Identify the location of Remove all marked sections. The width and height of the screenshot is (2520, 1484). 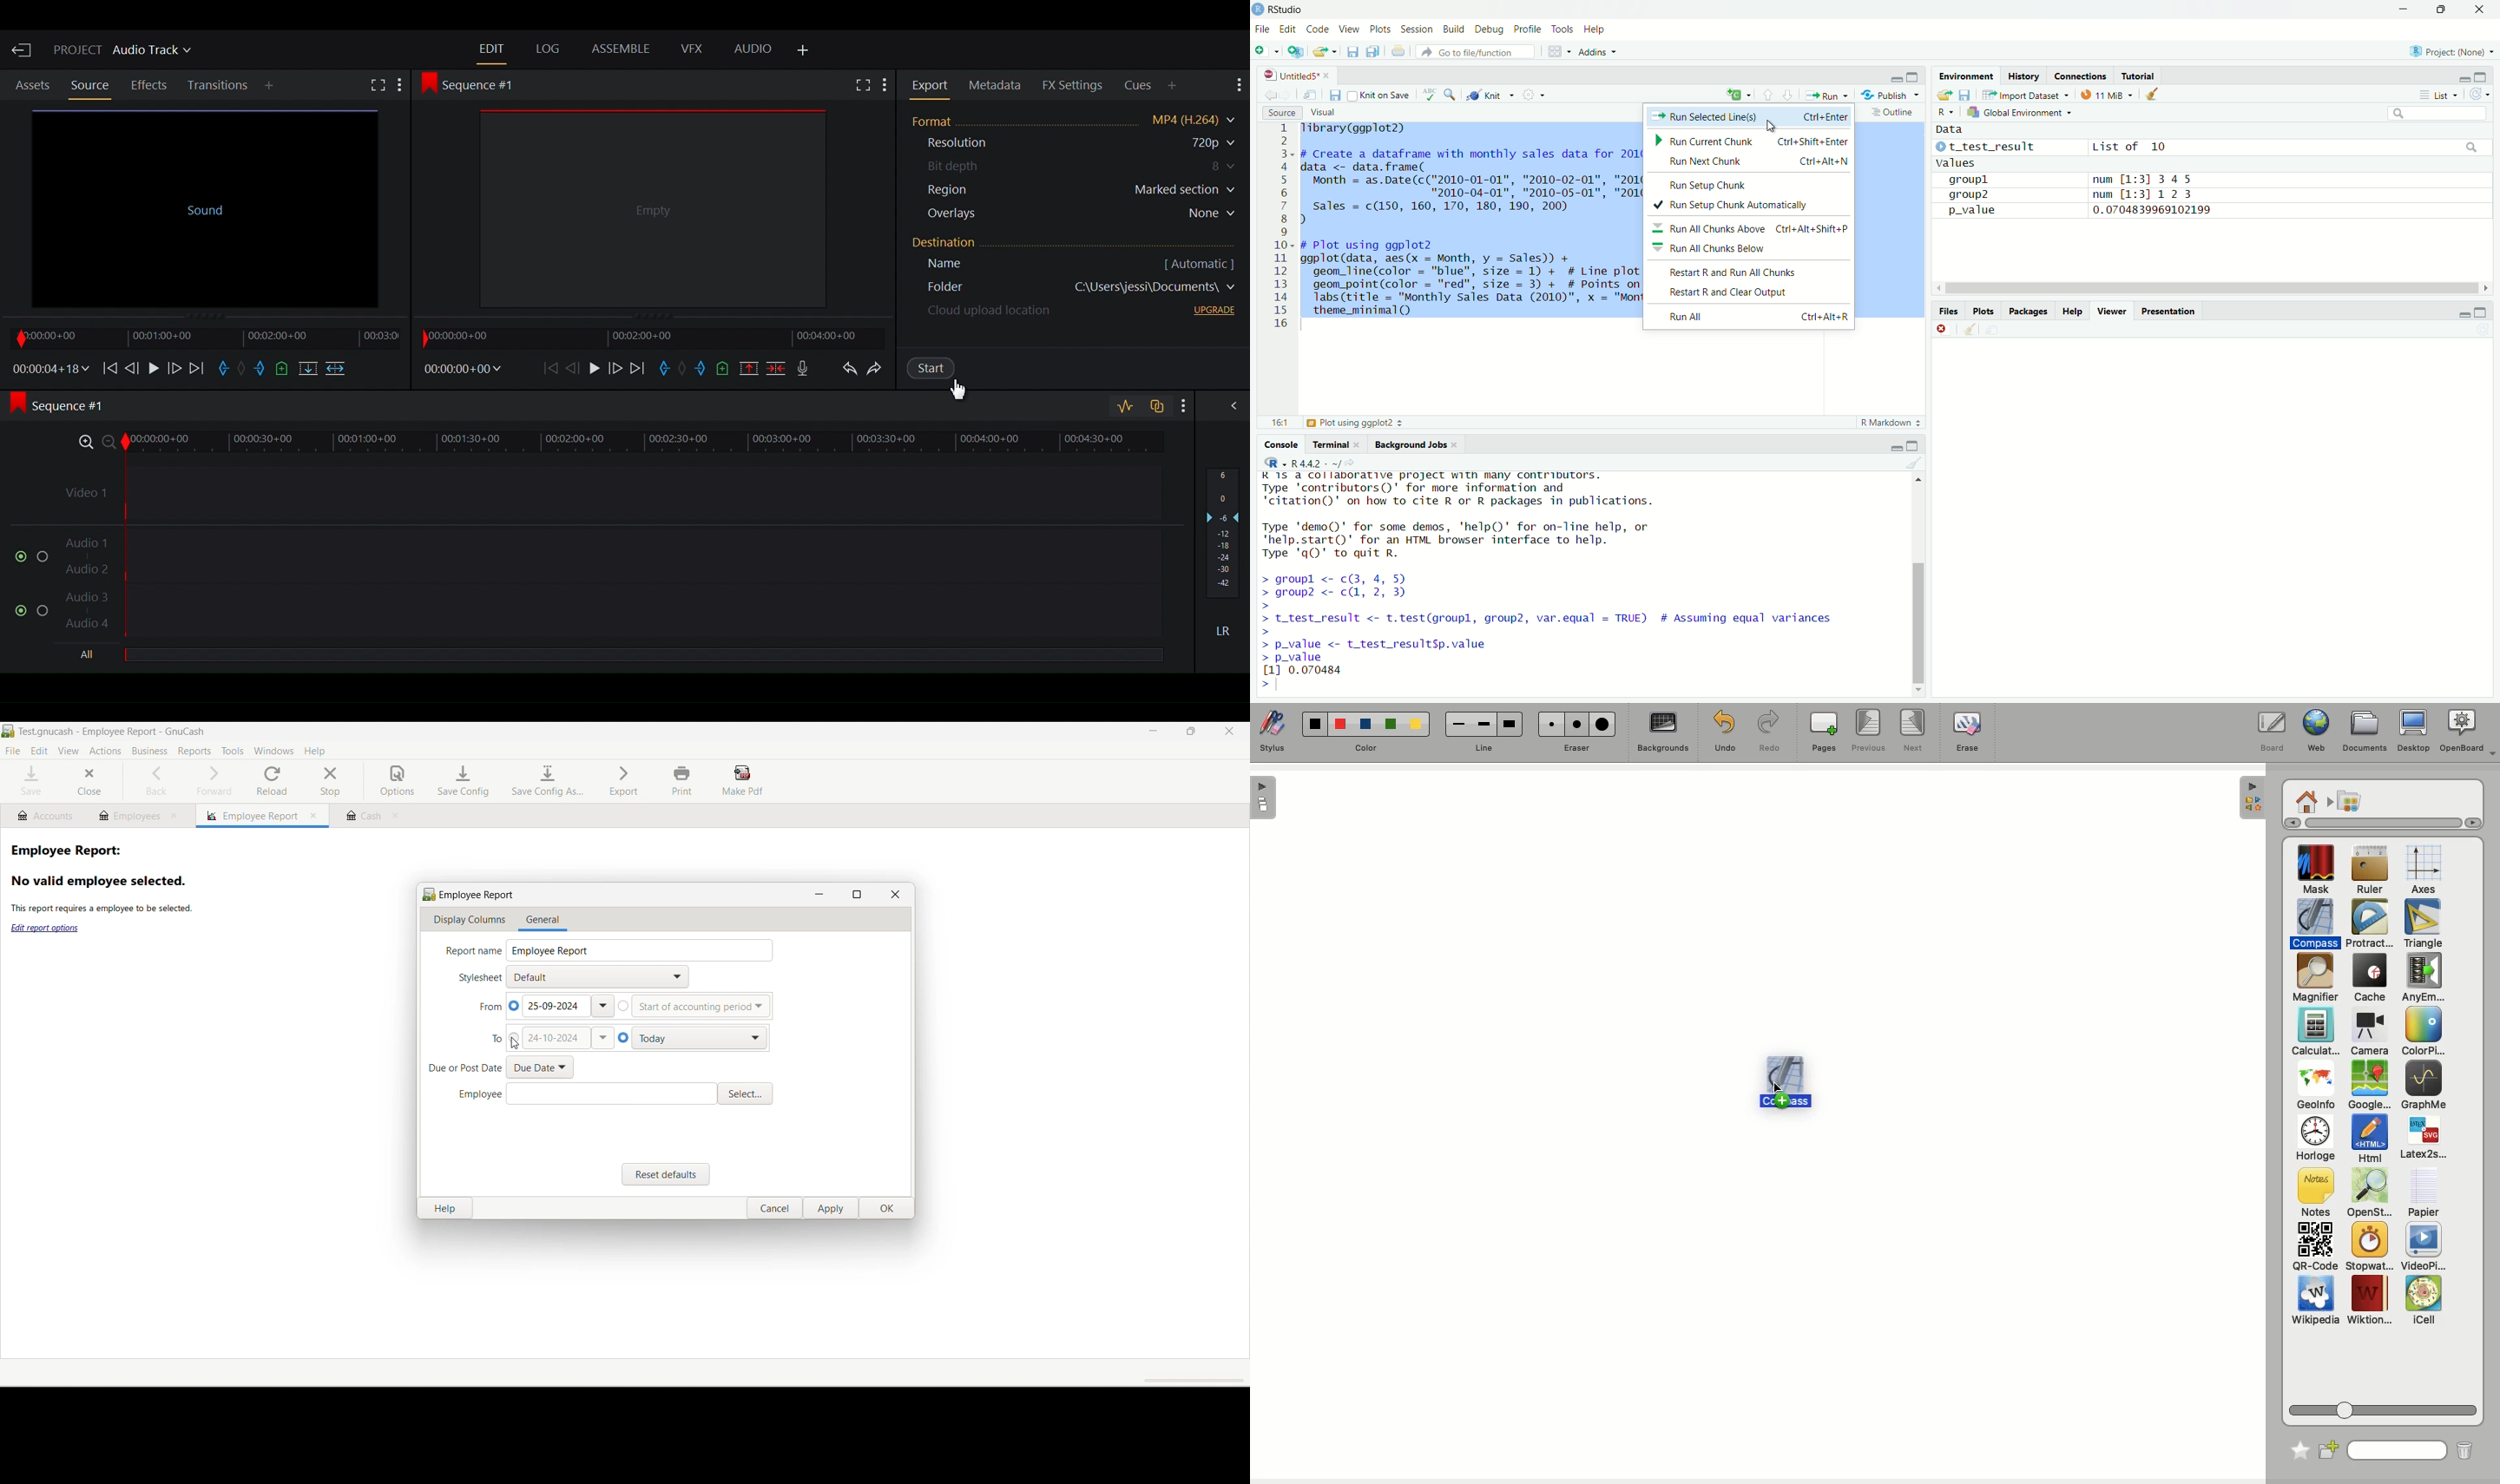
(749, 367).